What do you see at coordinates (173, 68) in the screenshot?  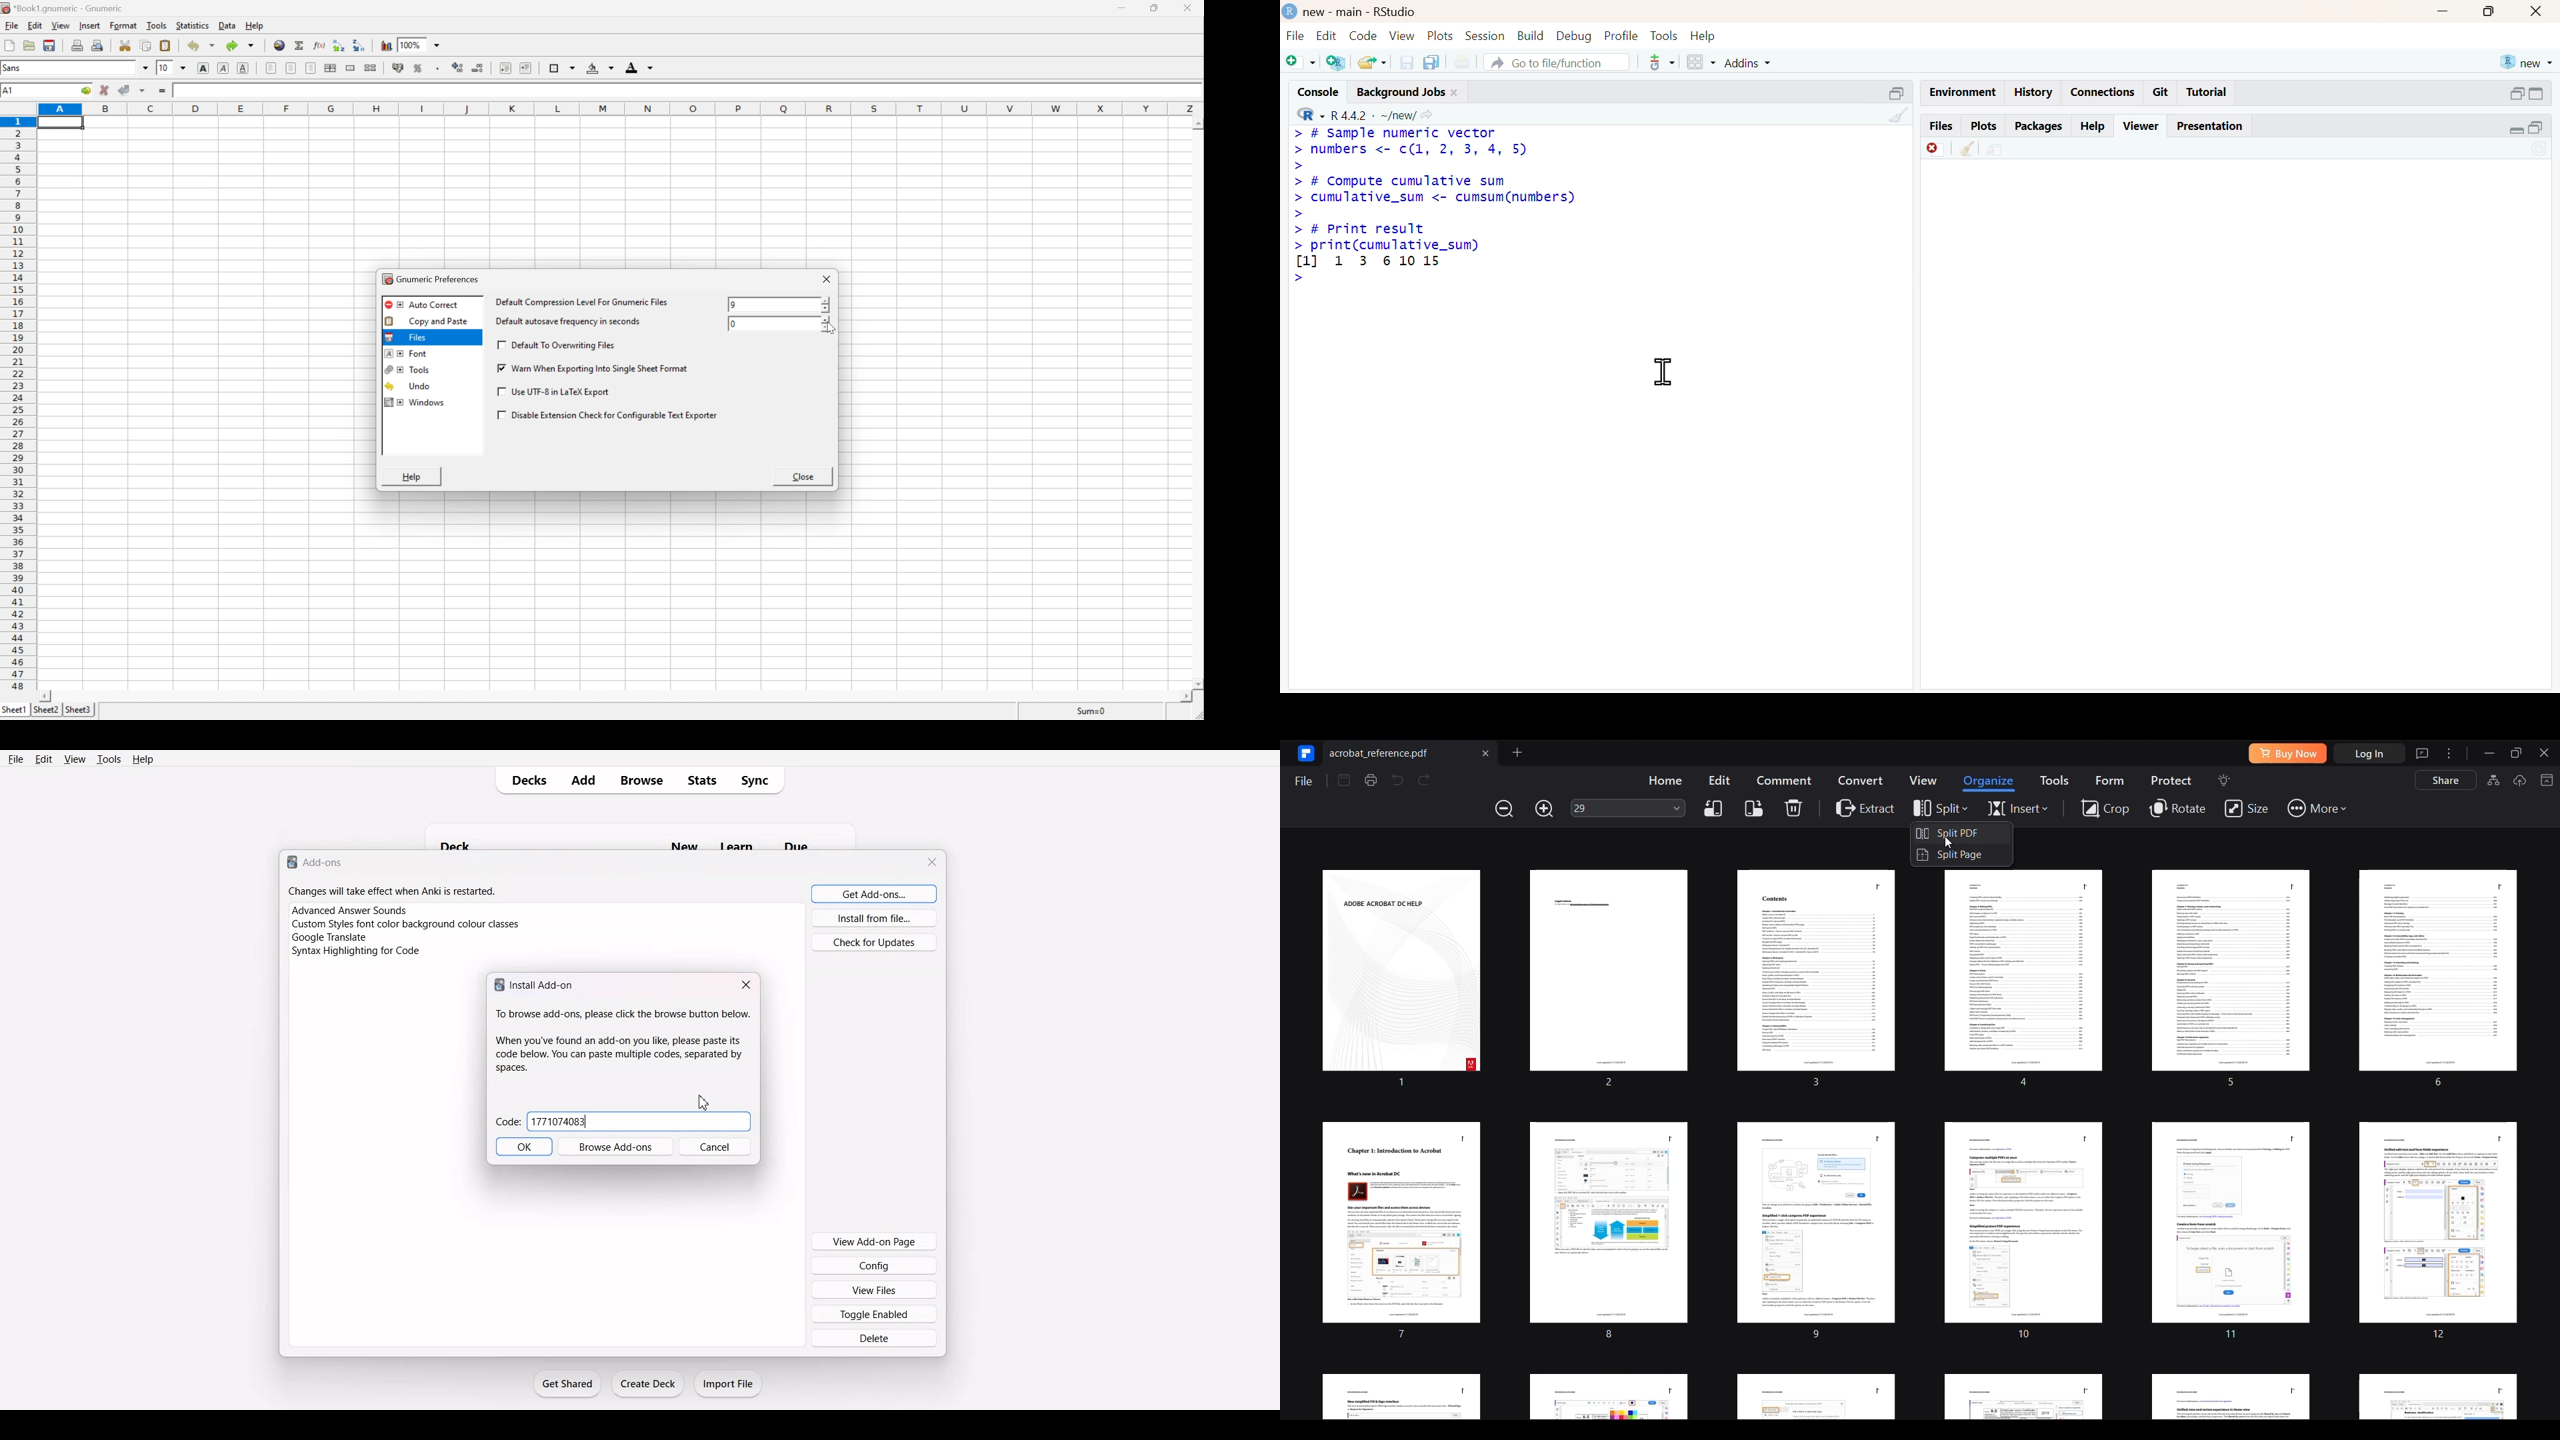 I see `Font size 10` at bounding box center [173, 68].